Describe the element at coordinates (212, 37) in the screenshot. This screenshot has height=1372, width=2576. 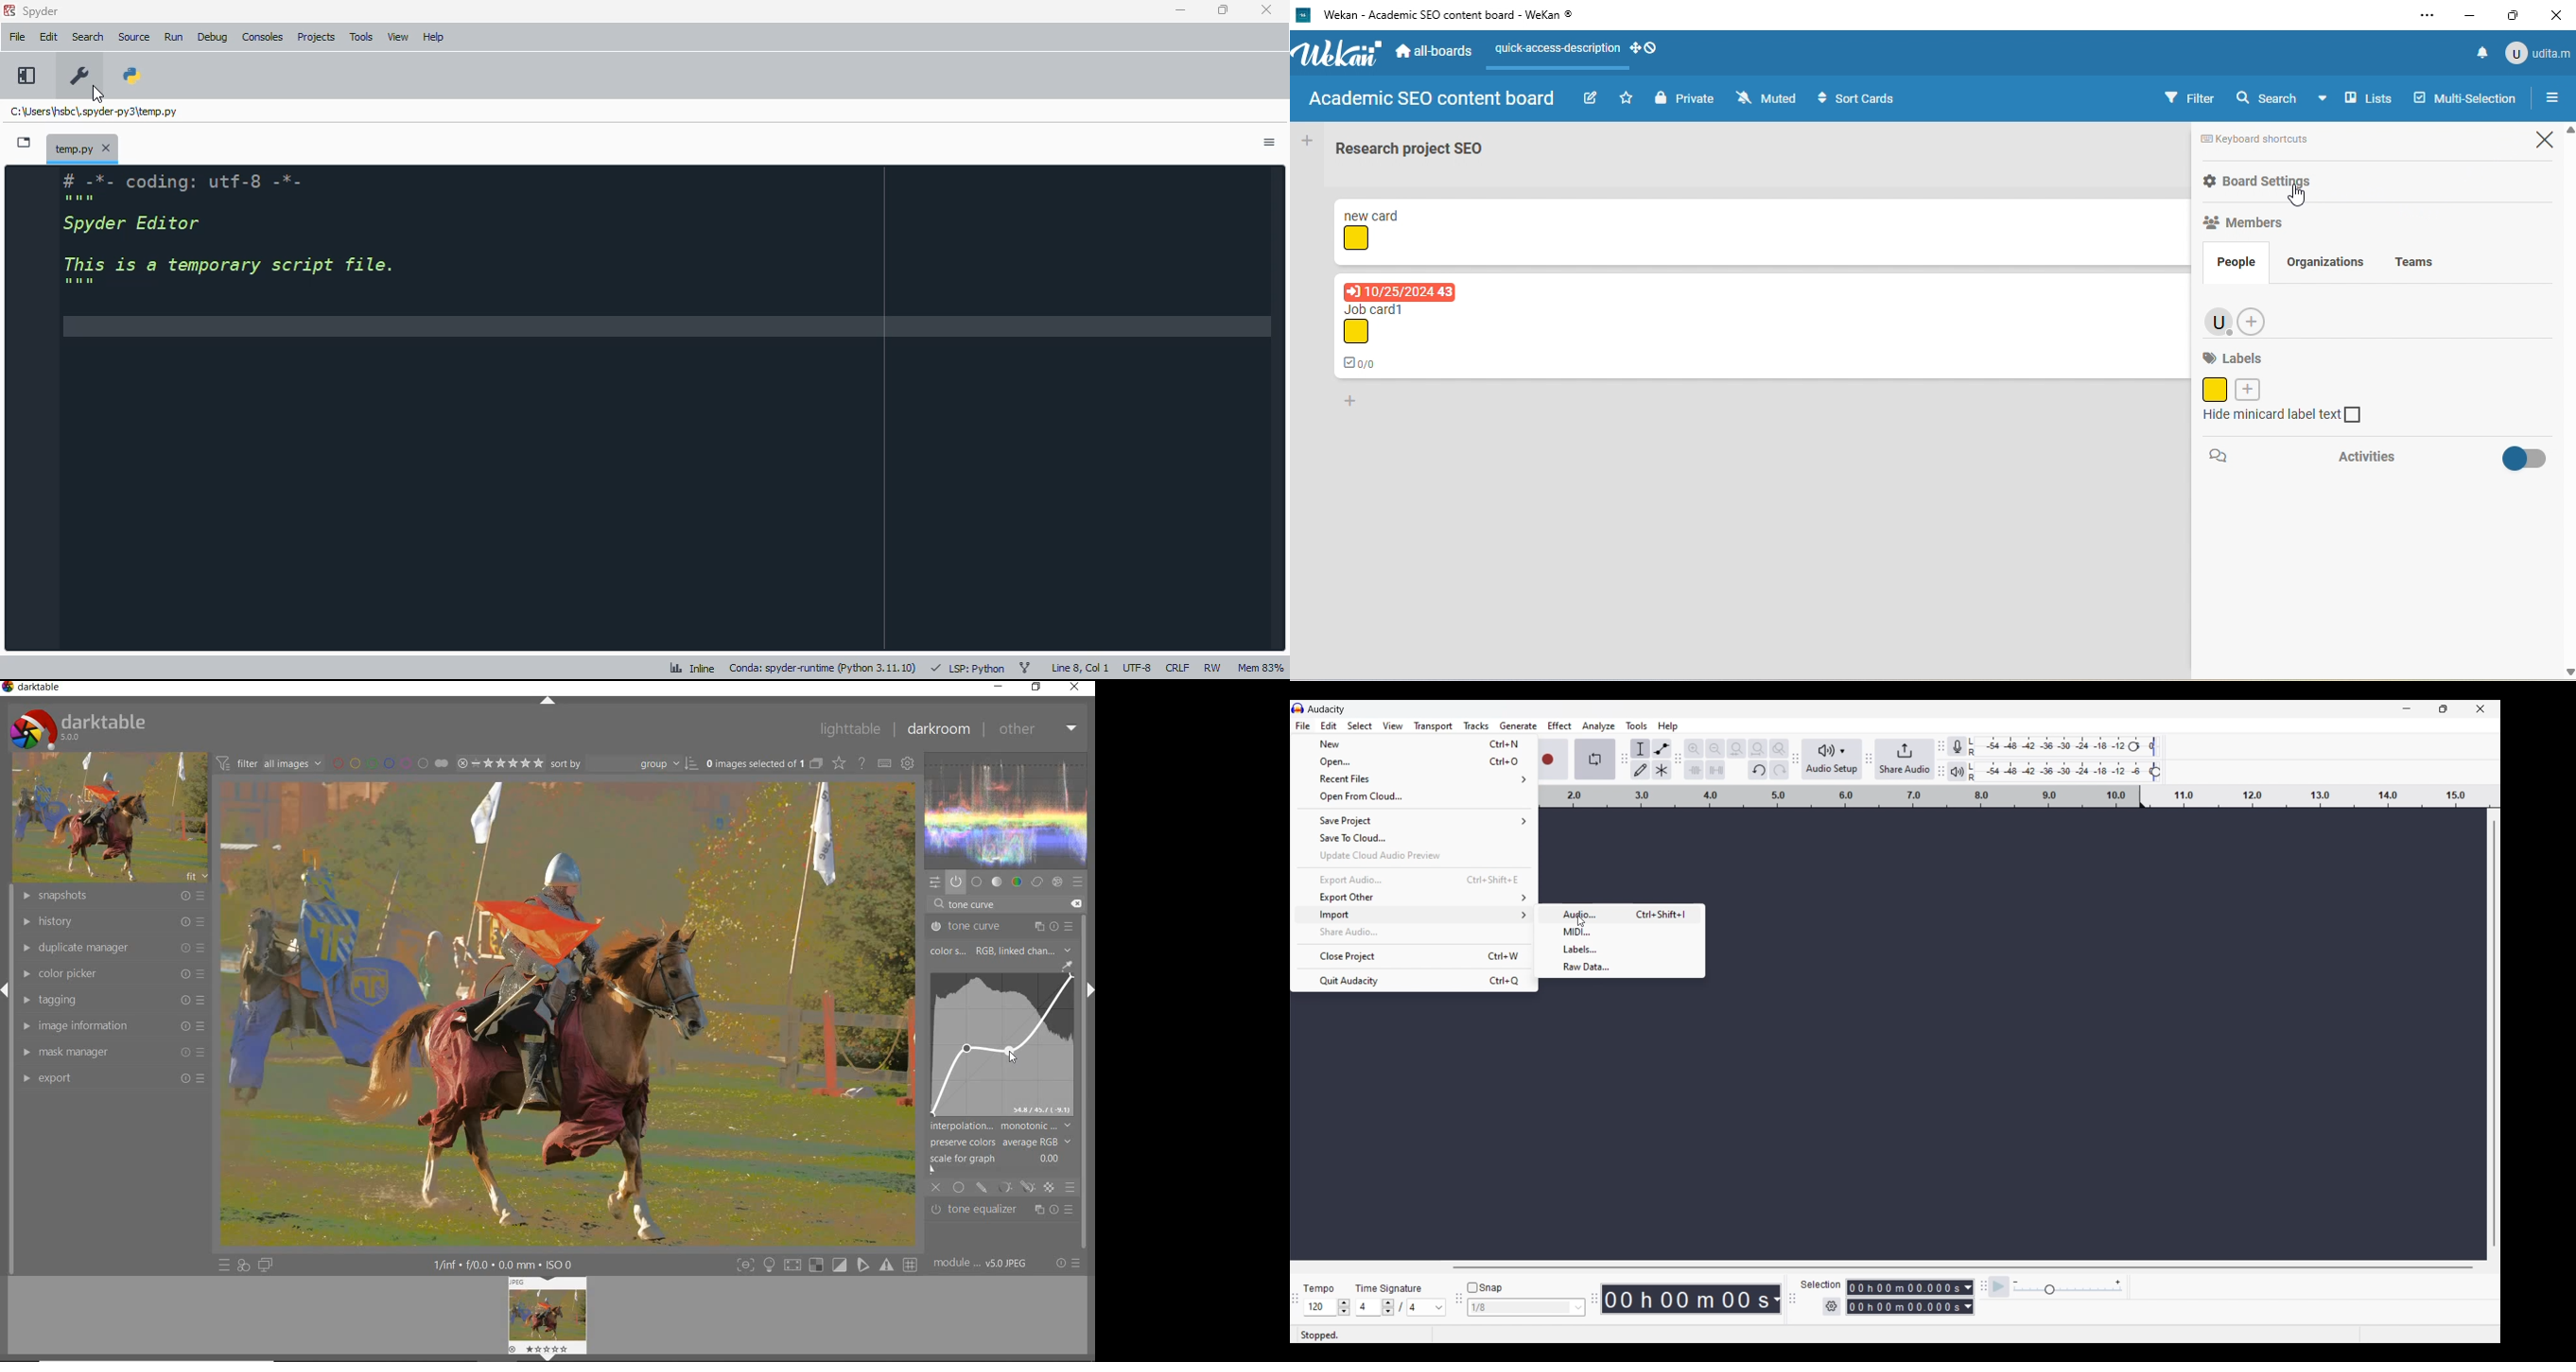
I see `debug` at that location.